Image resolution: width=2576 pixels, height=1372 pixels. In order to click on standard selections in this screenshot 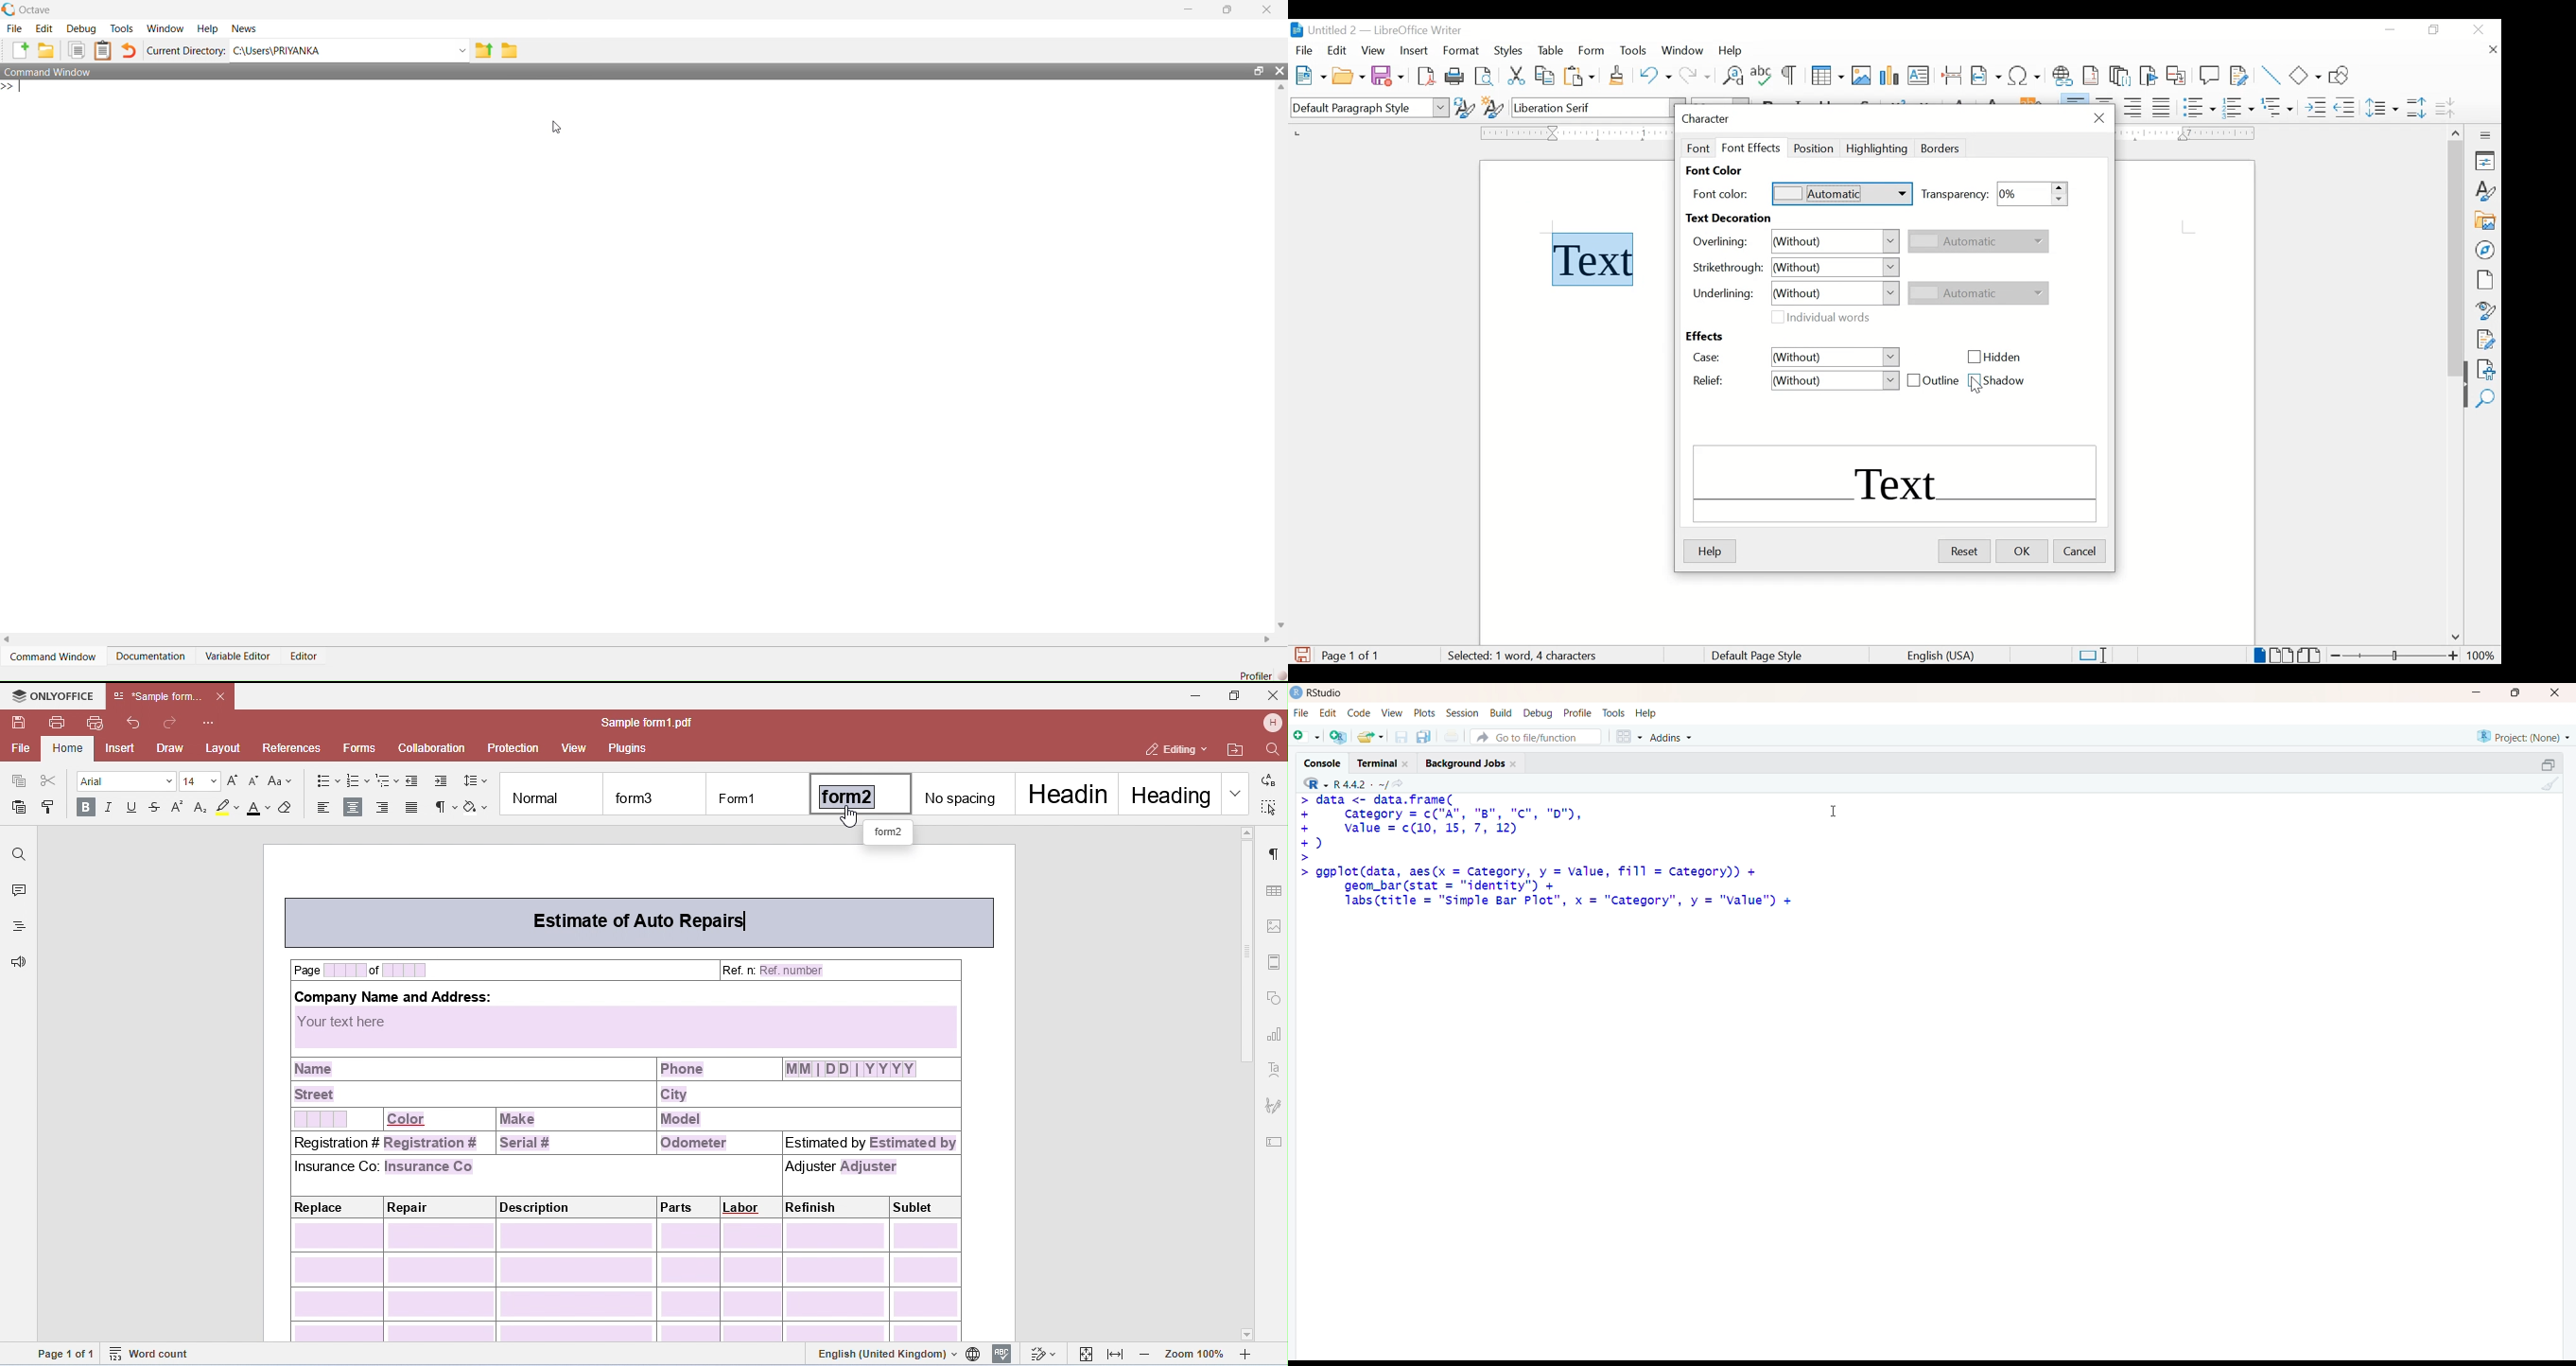, I will do `click(2093, 655)`.